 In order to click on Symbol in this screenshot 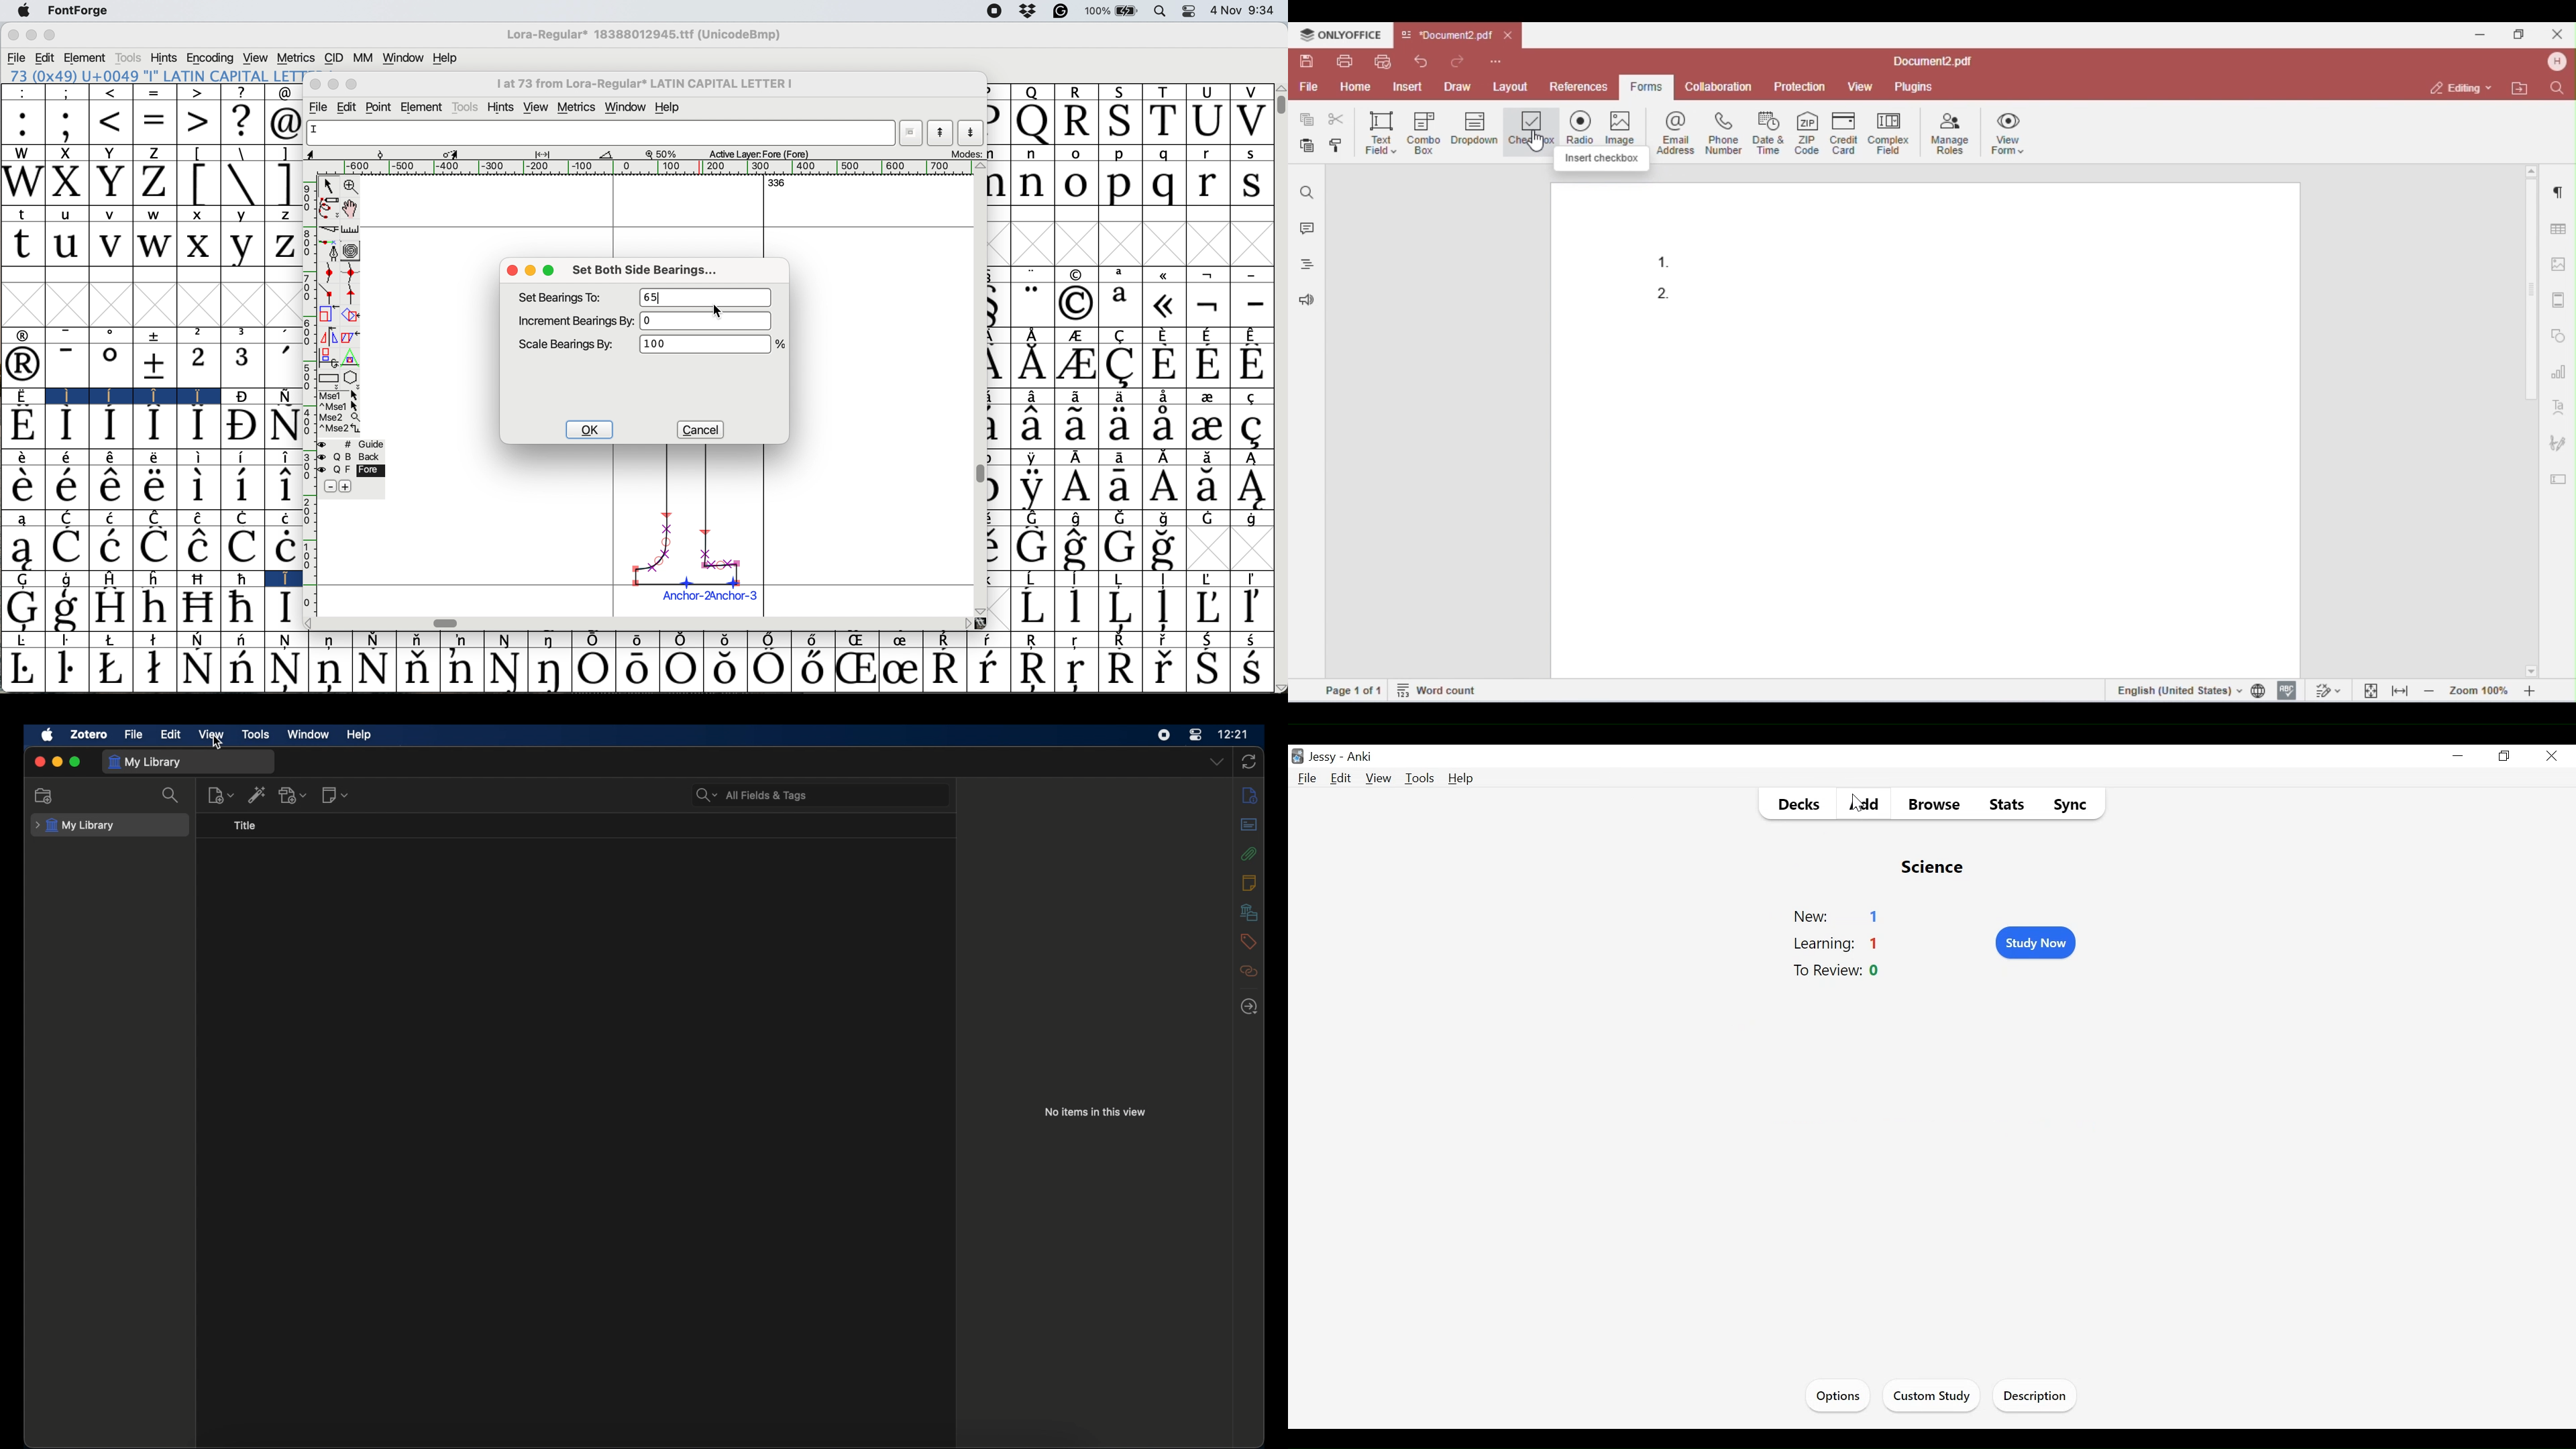, I will do `click(461, 670)`.